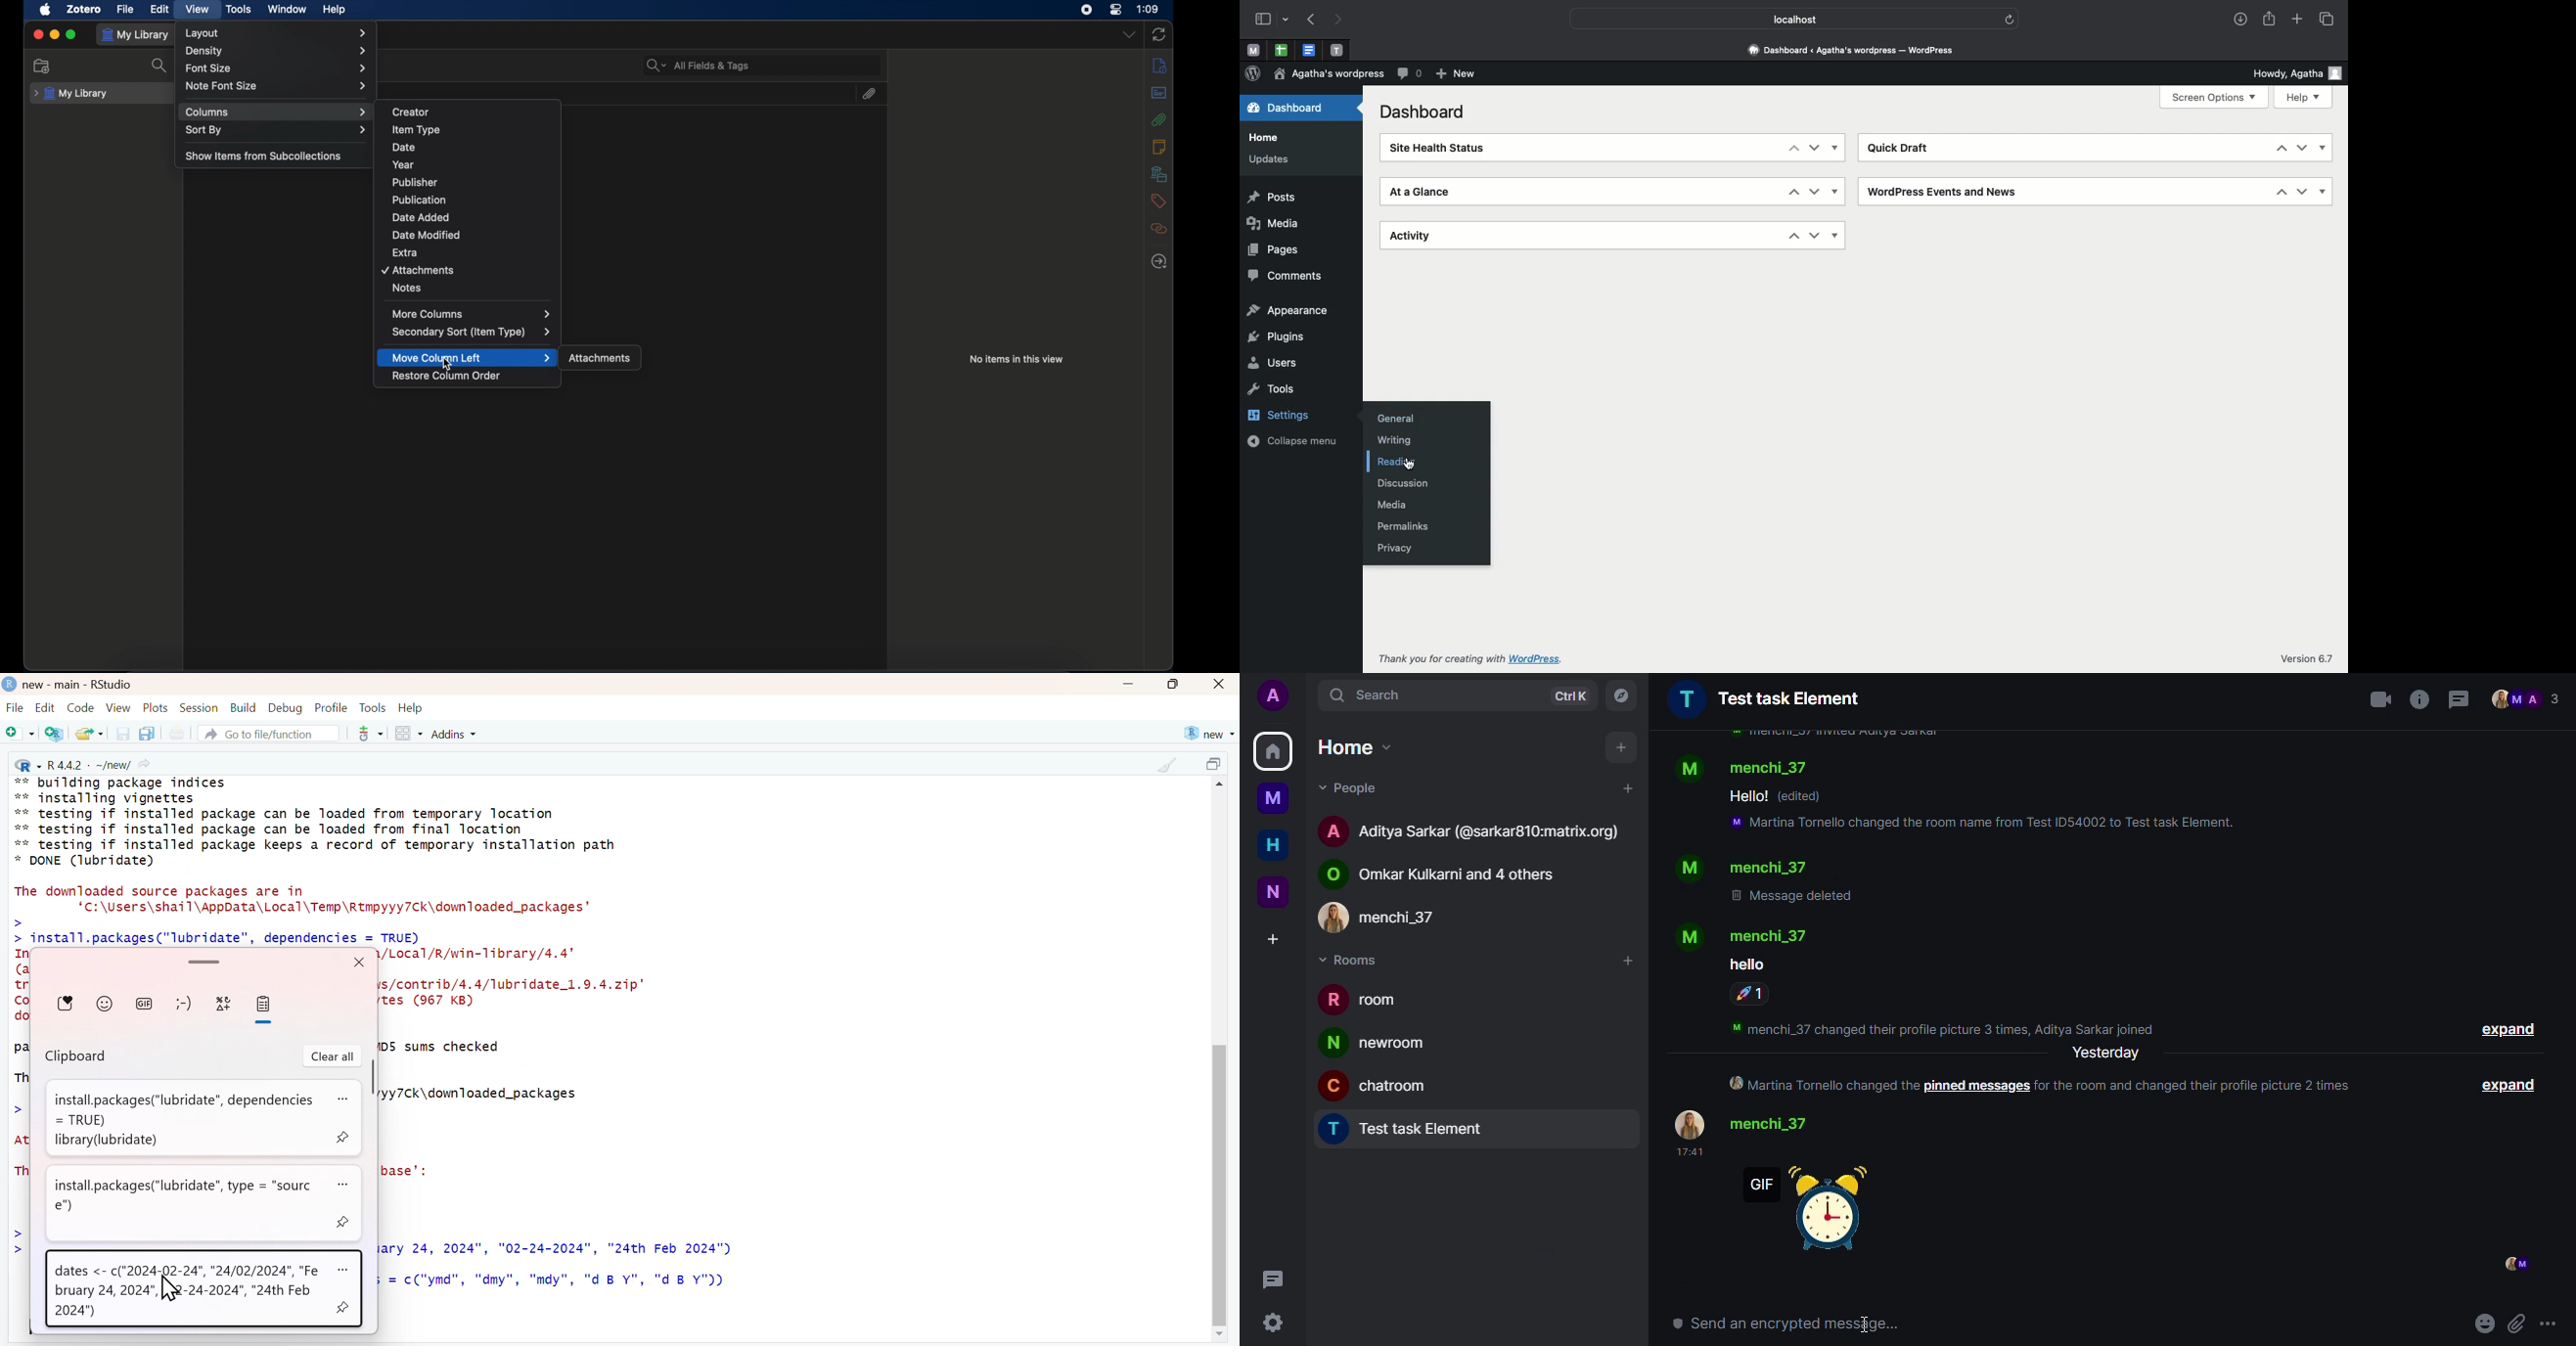  What do you see at coordinates (72, 34) in the screenshot?
I see `maximize` at bounding box center [72, 34].